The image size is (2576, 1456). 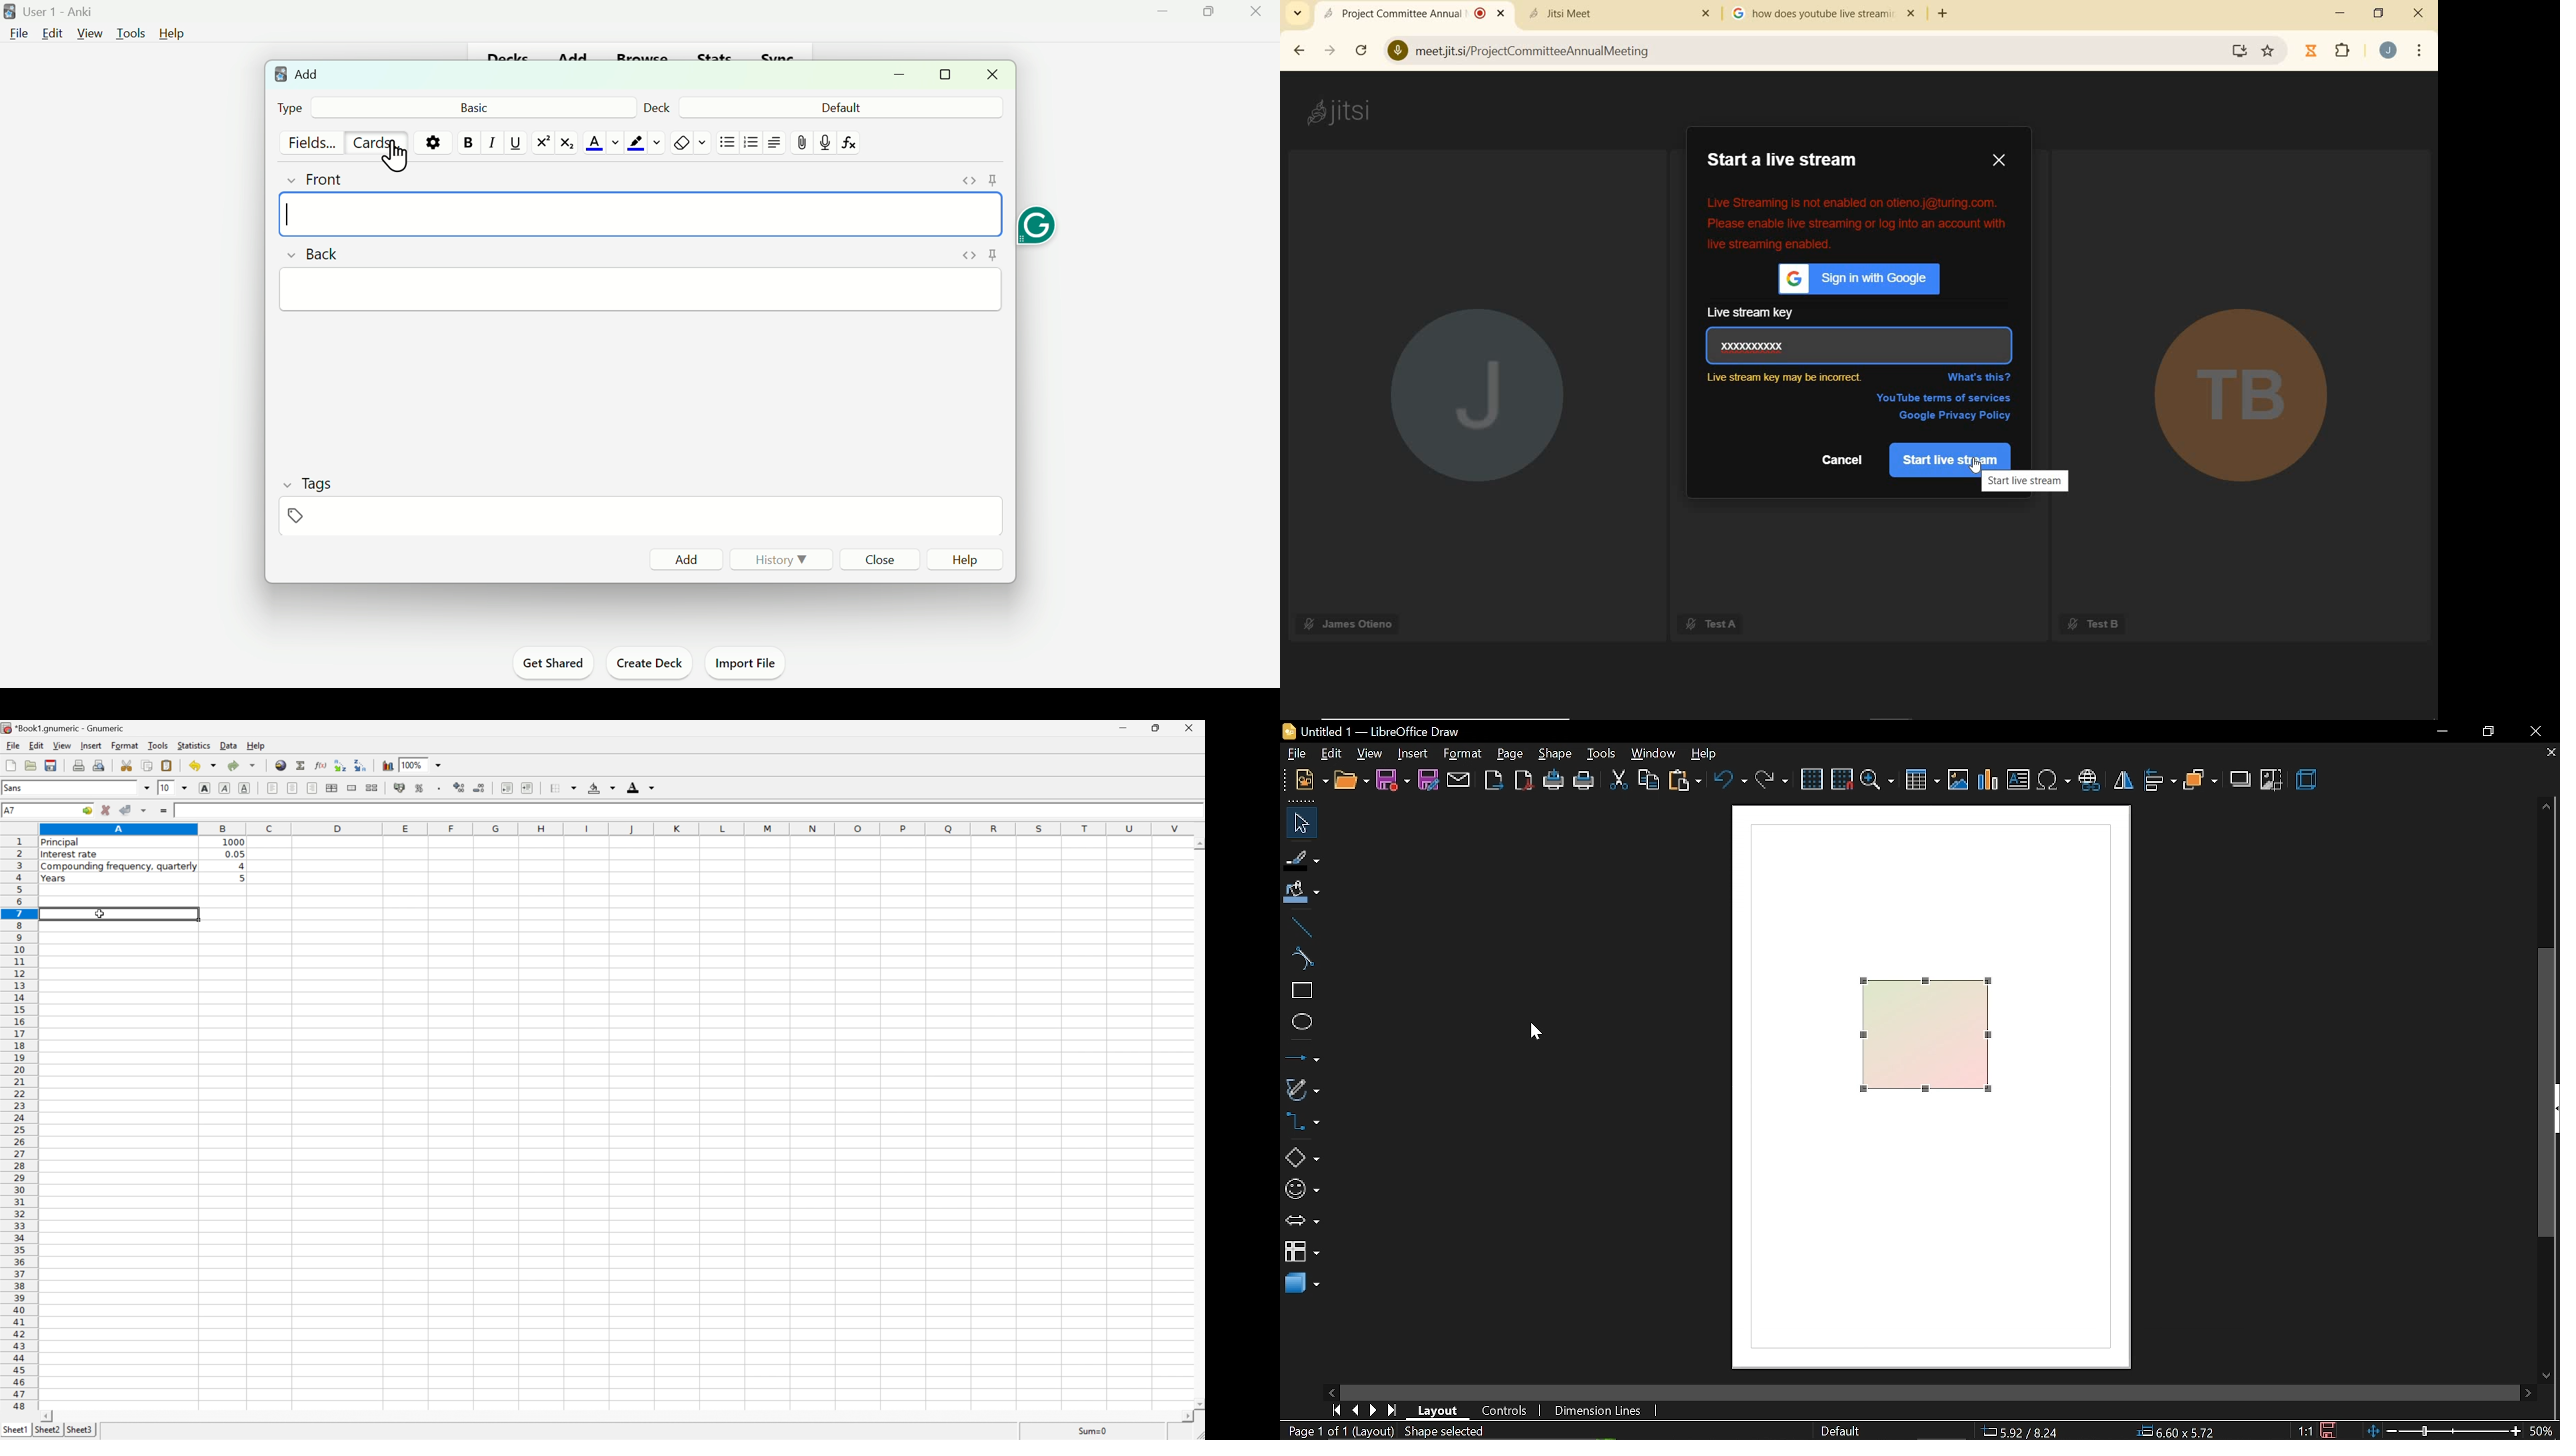 I want to click on print preview, so click(x=99, y=765).